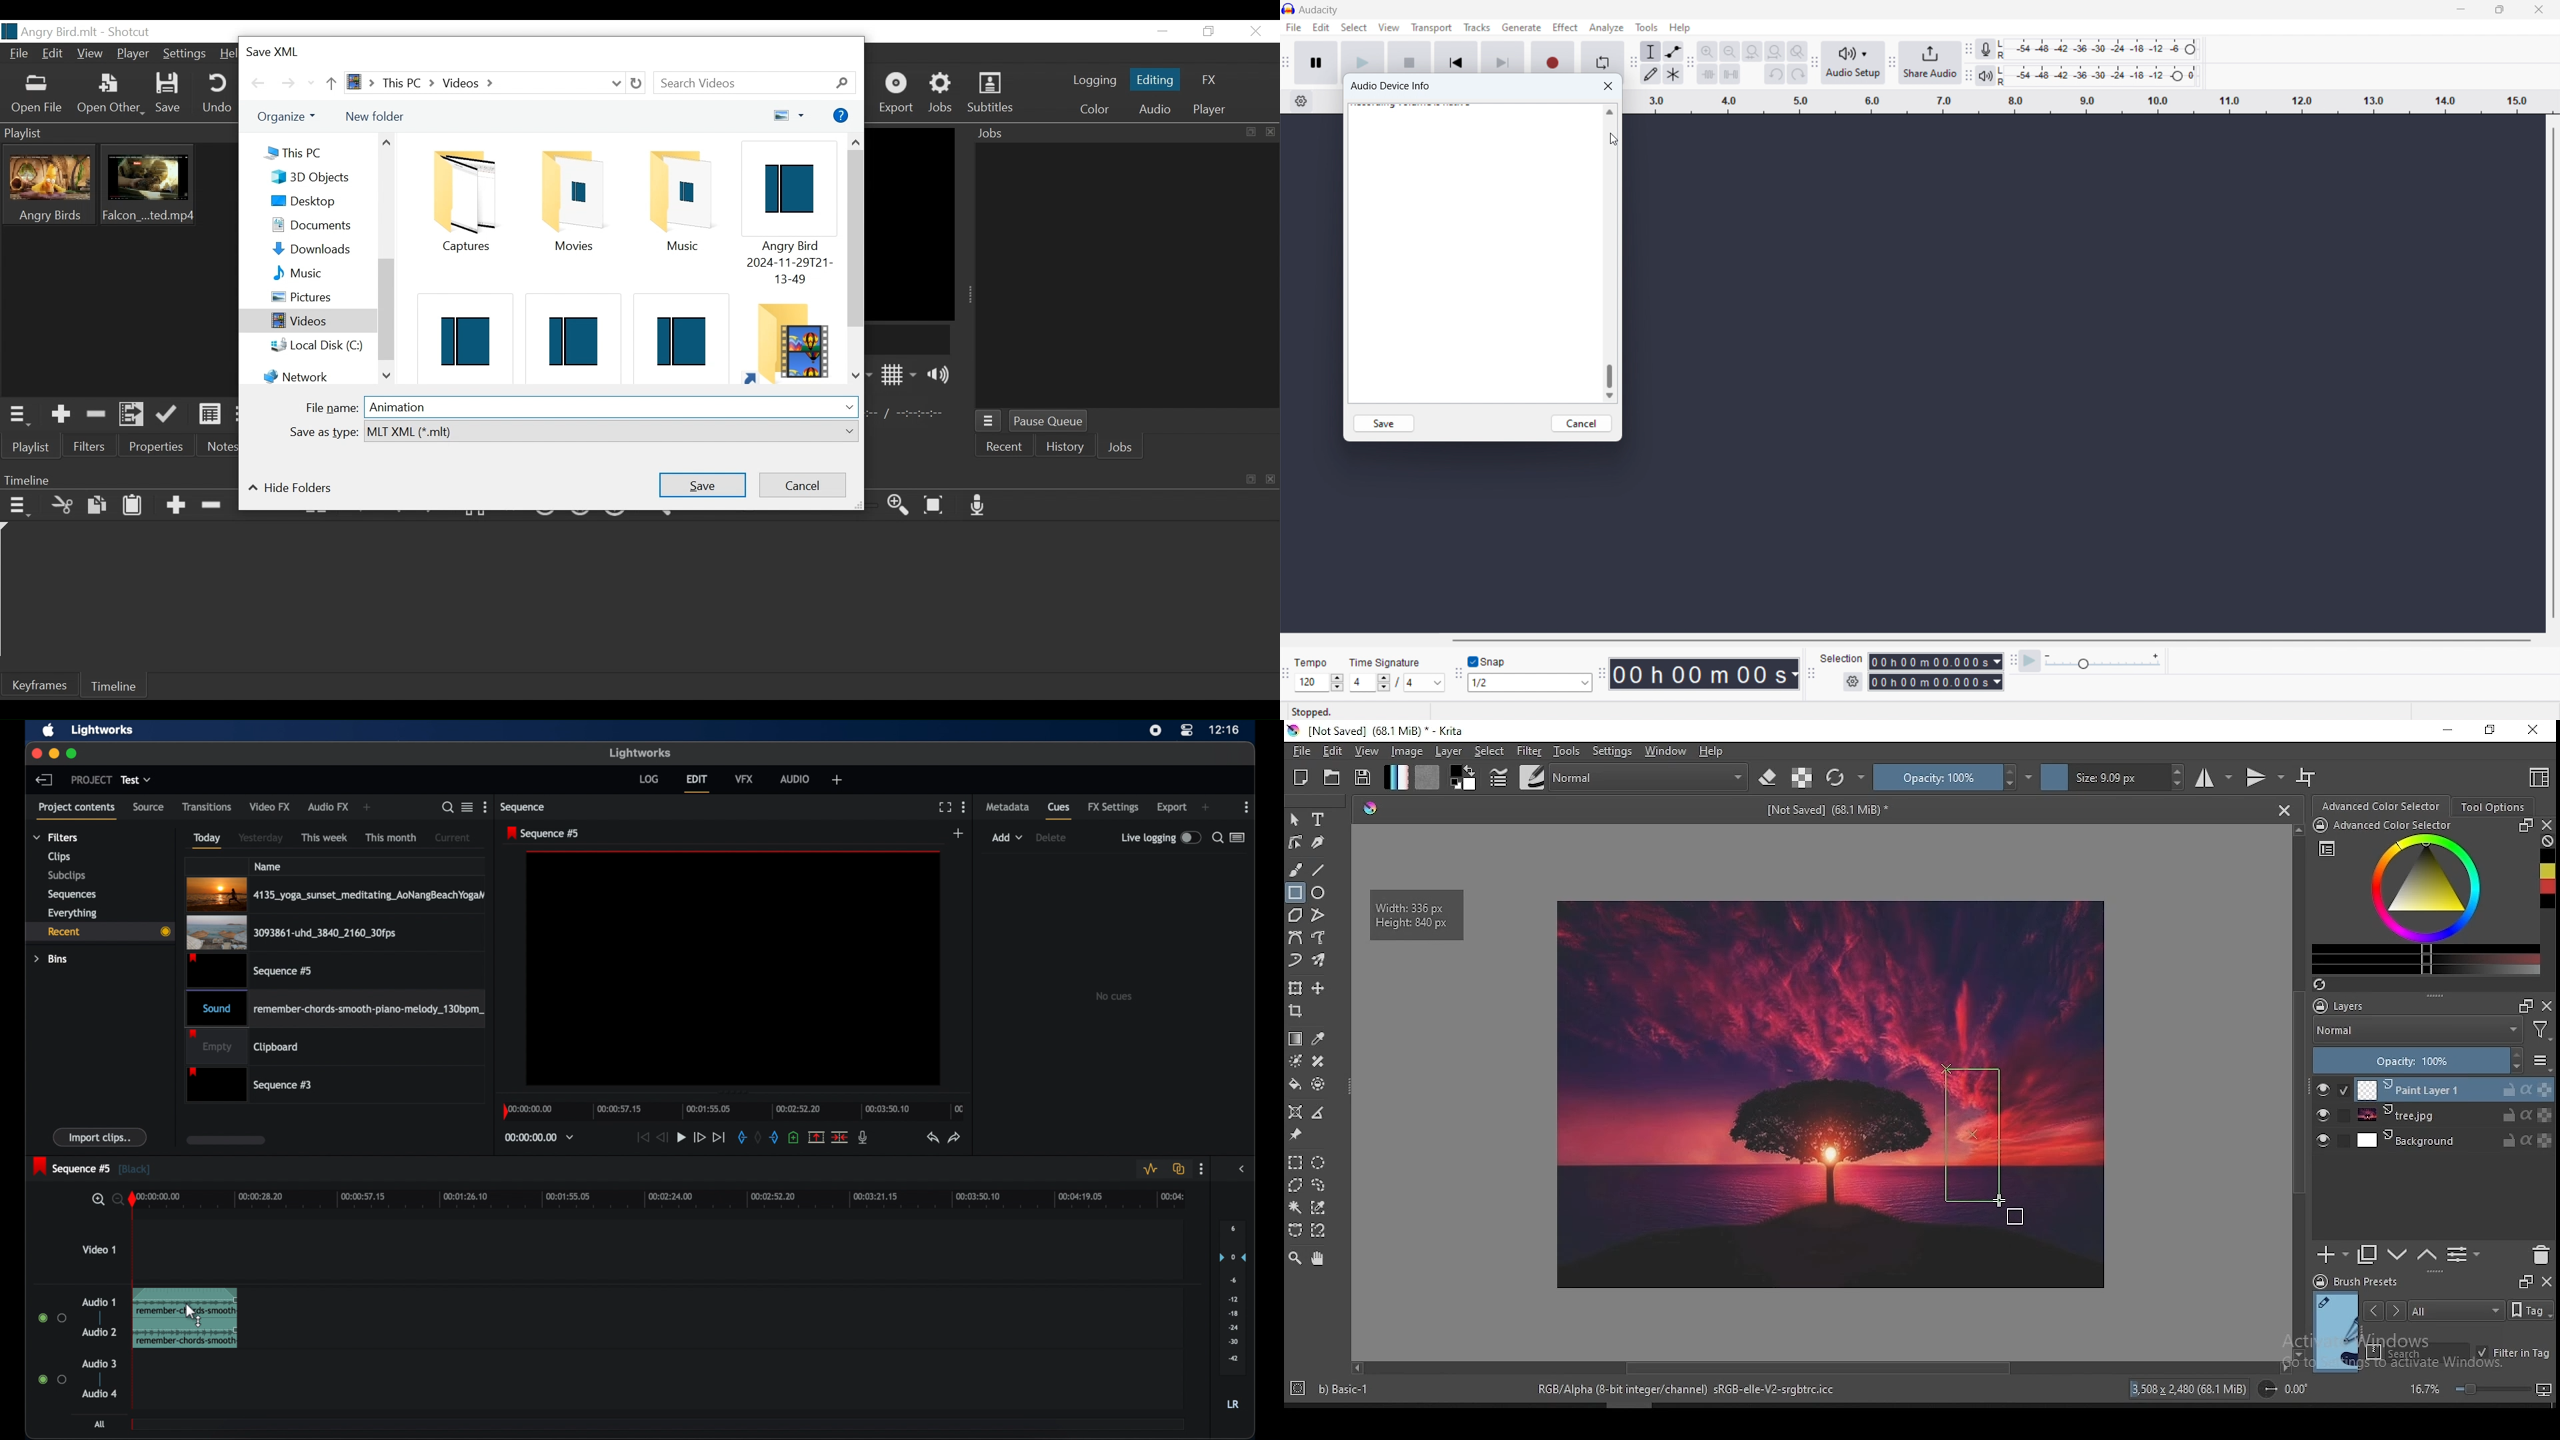 The height and width of the screenshot is (1456, 2576). I want to click on In point, so click(911, 413).